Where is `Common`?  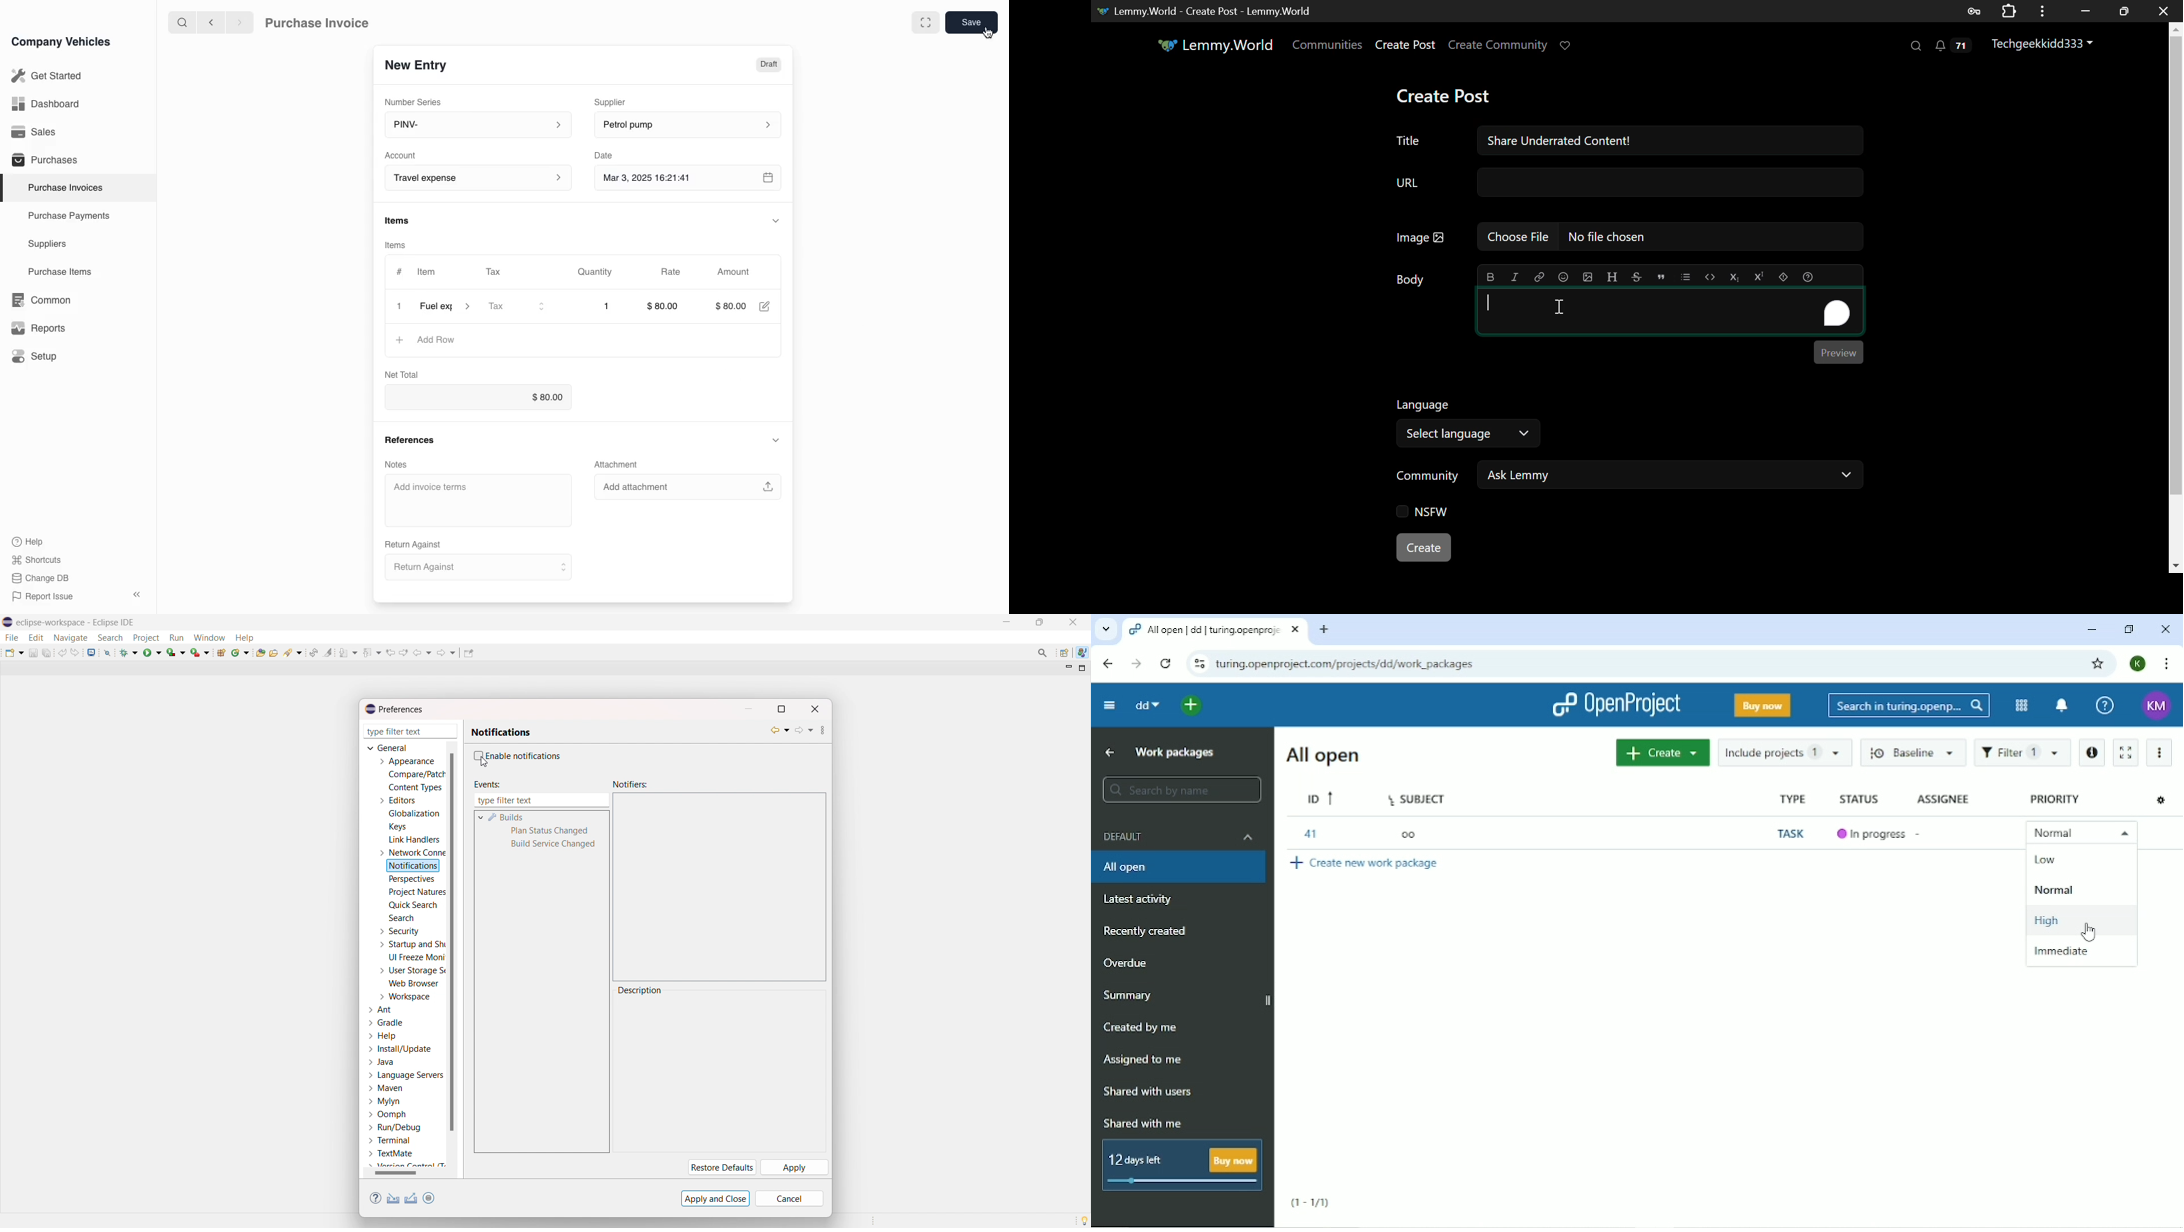 Common is located at coordinates (38, 300).